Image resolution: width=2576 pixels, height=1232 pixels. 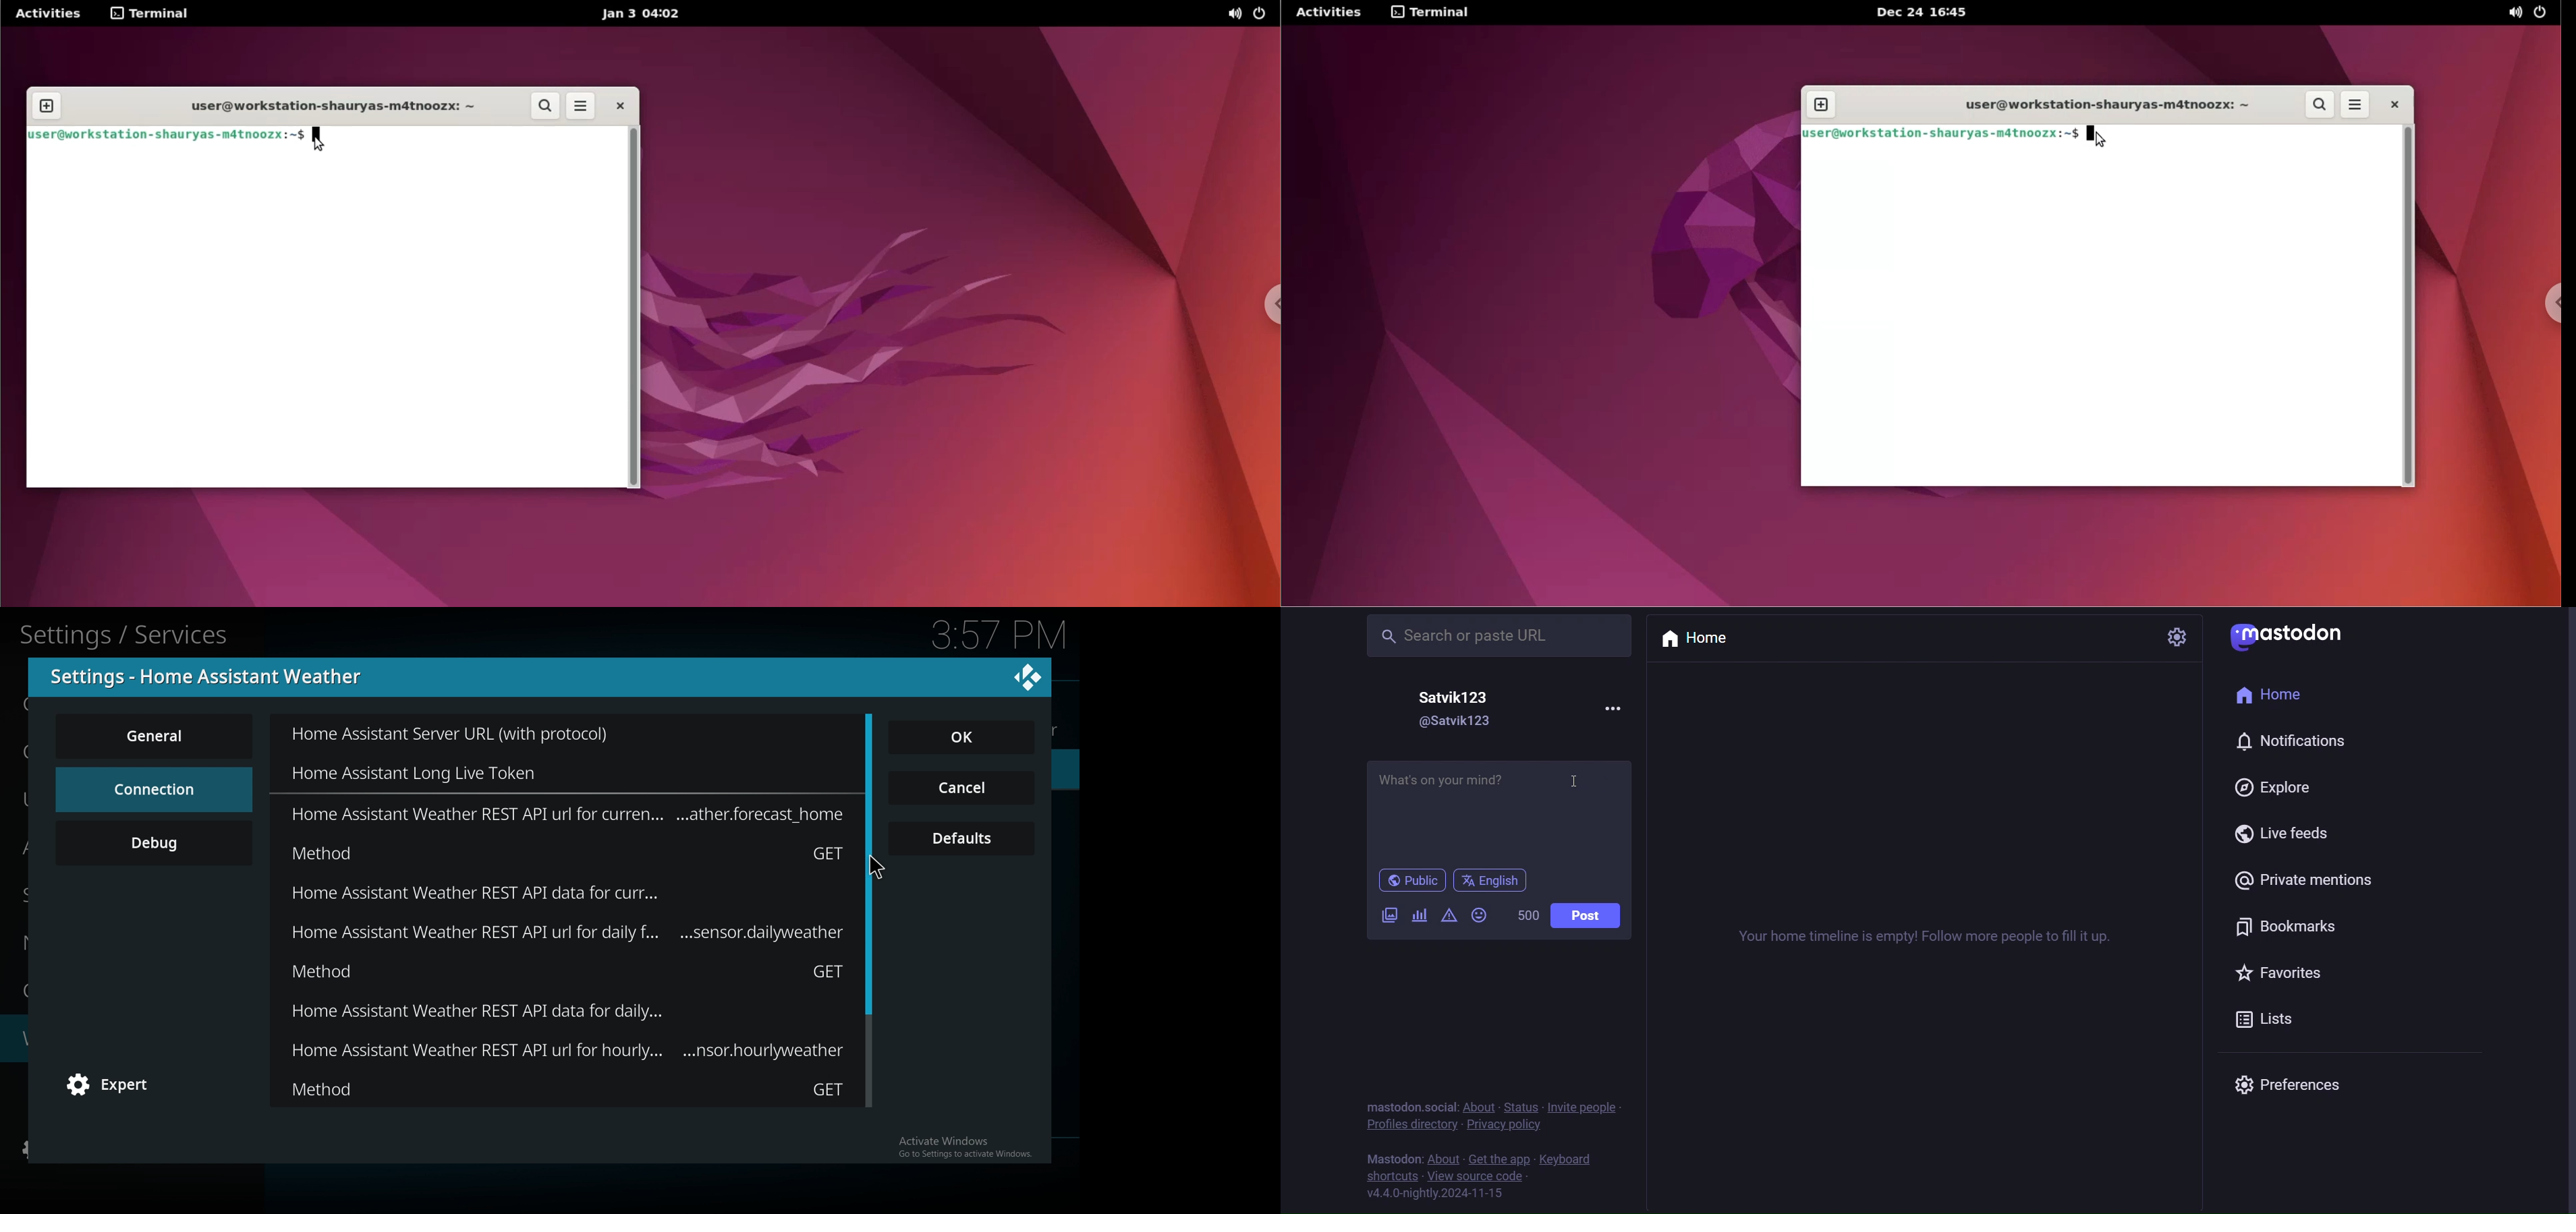 I want to click on home, so click(x=1704, y=639).